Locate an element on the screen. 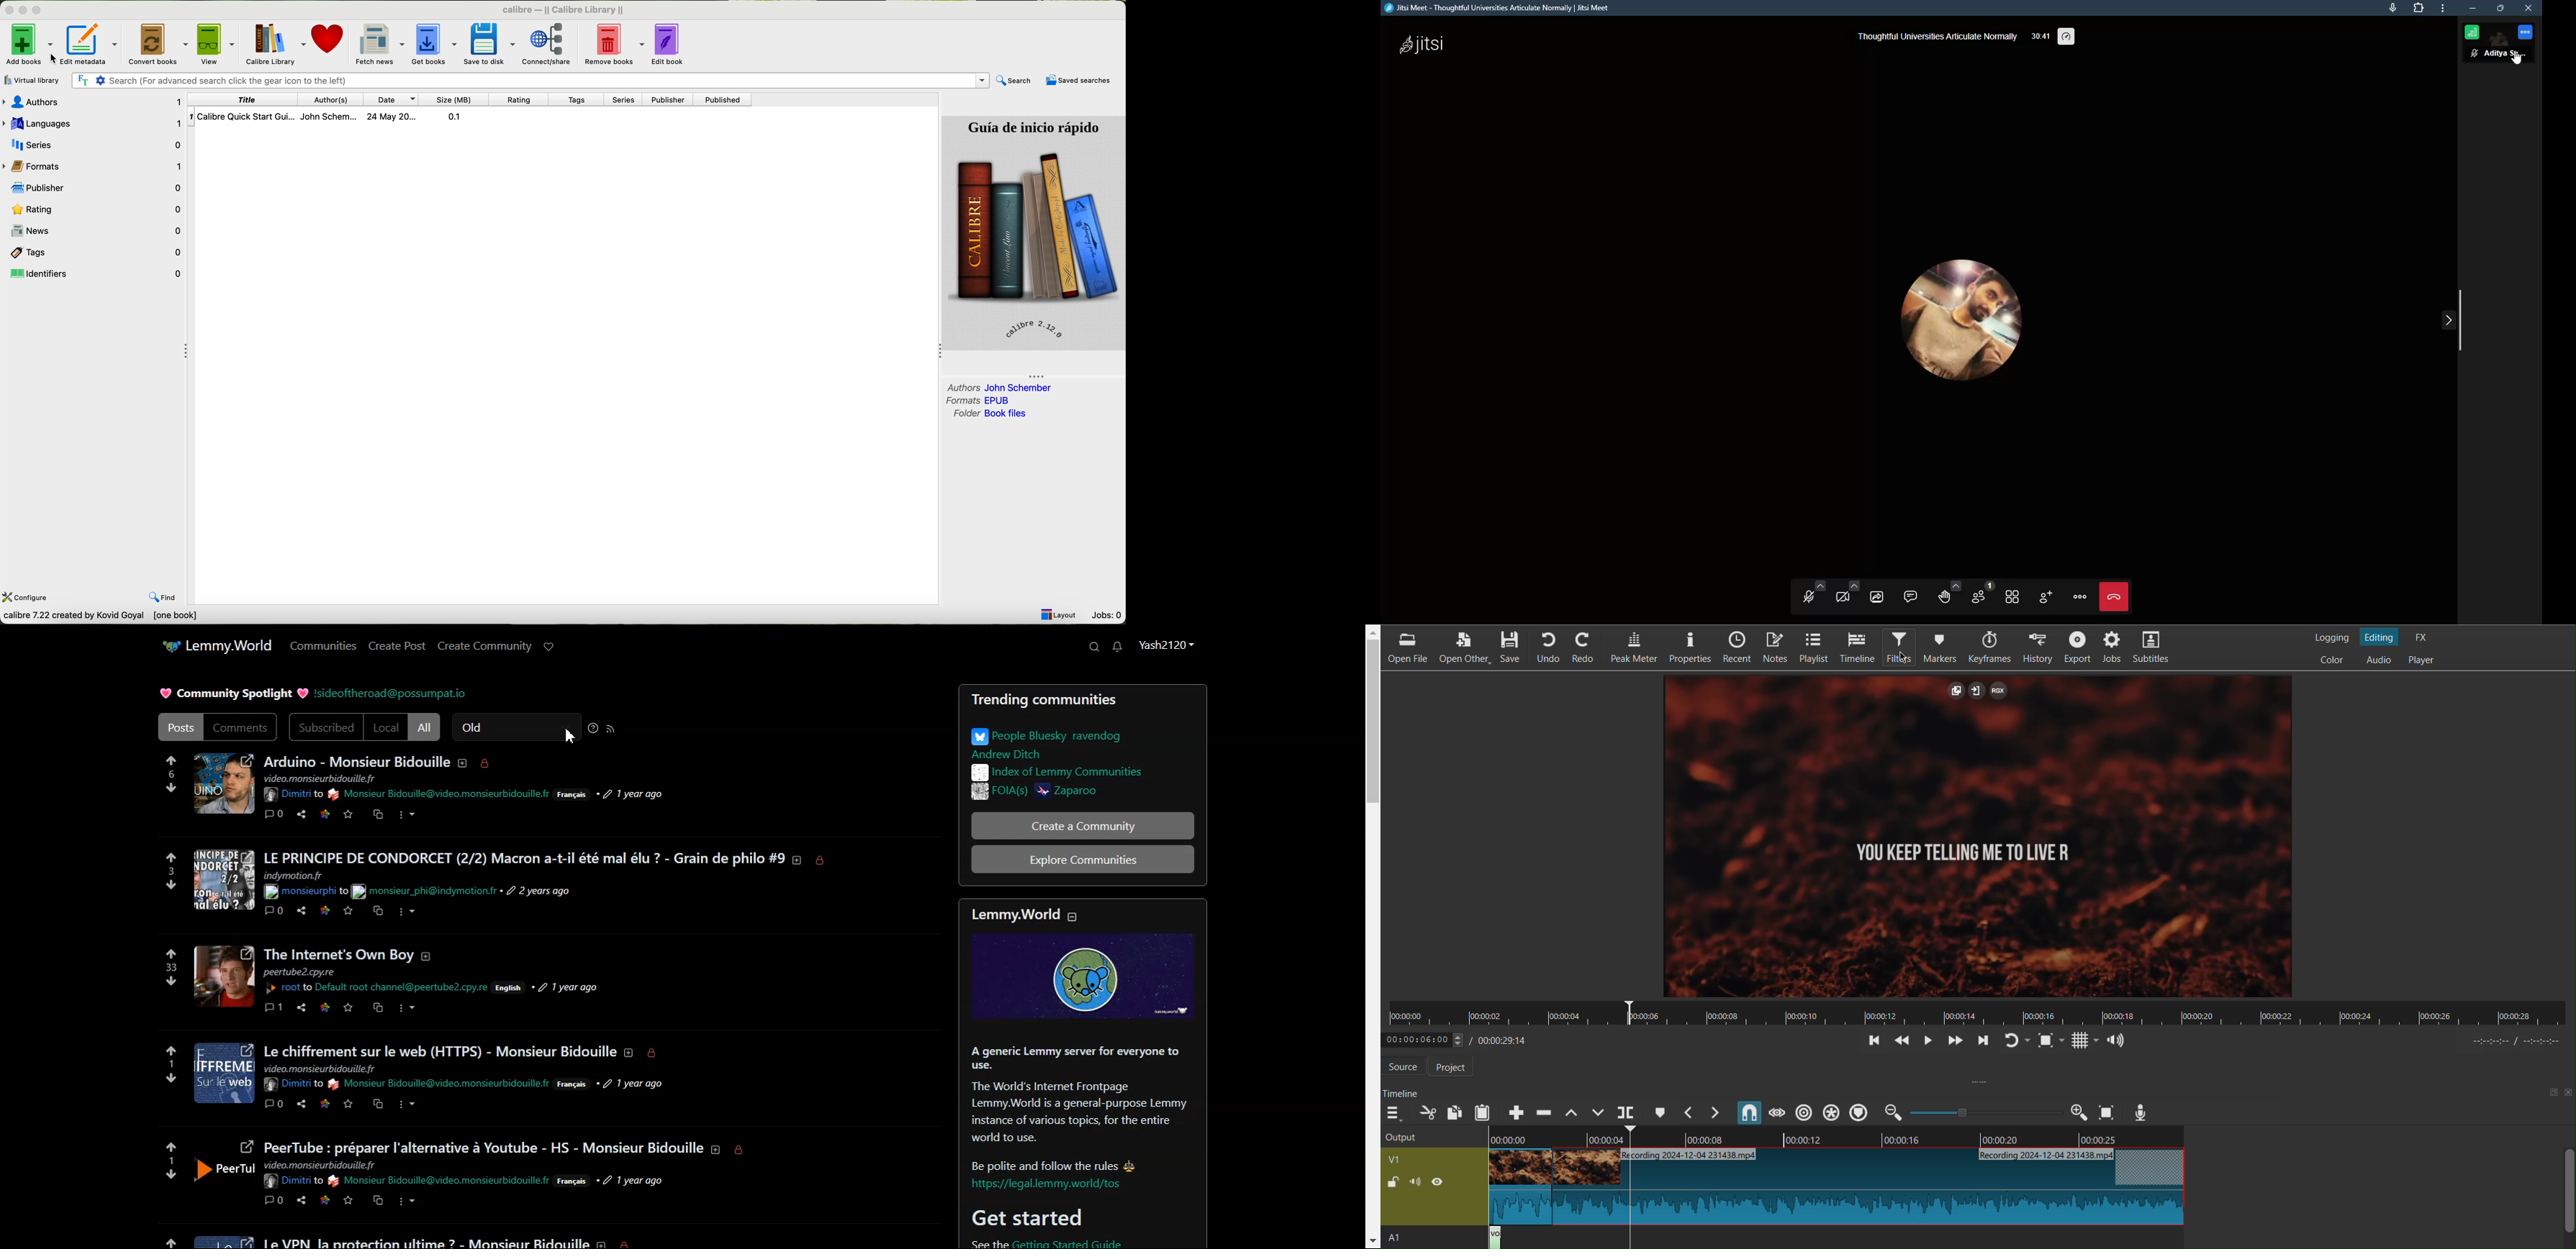  more is located at coordinates (2444, 9).